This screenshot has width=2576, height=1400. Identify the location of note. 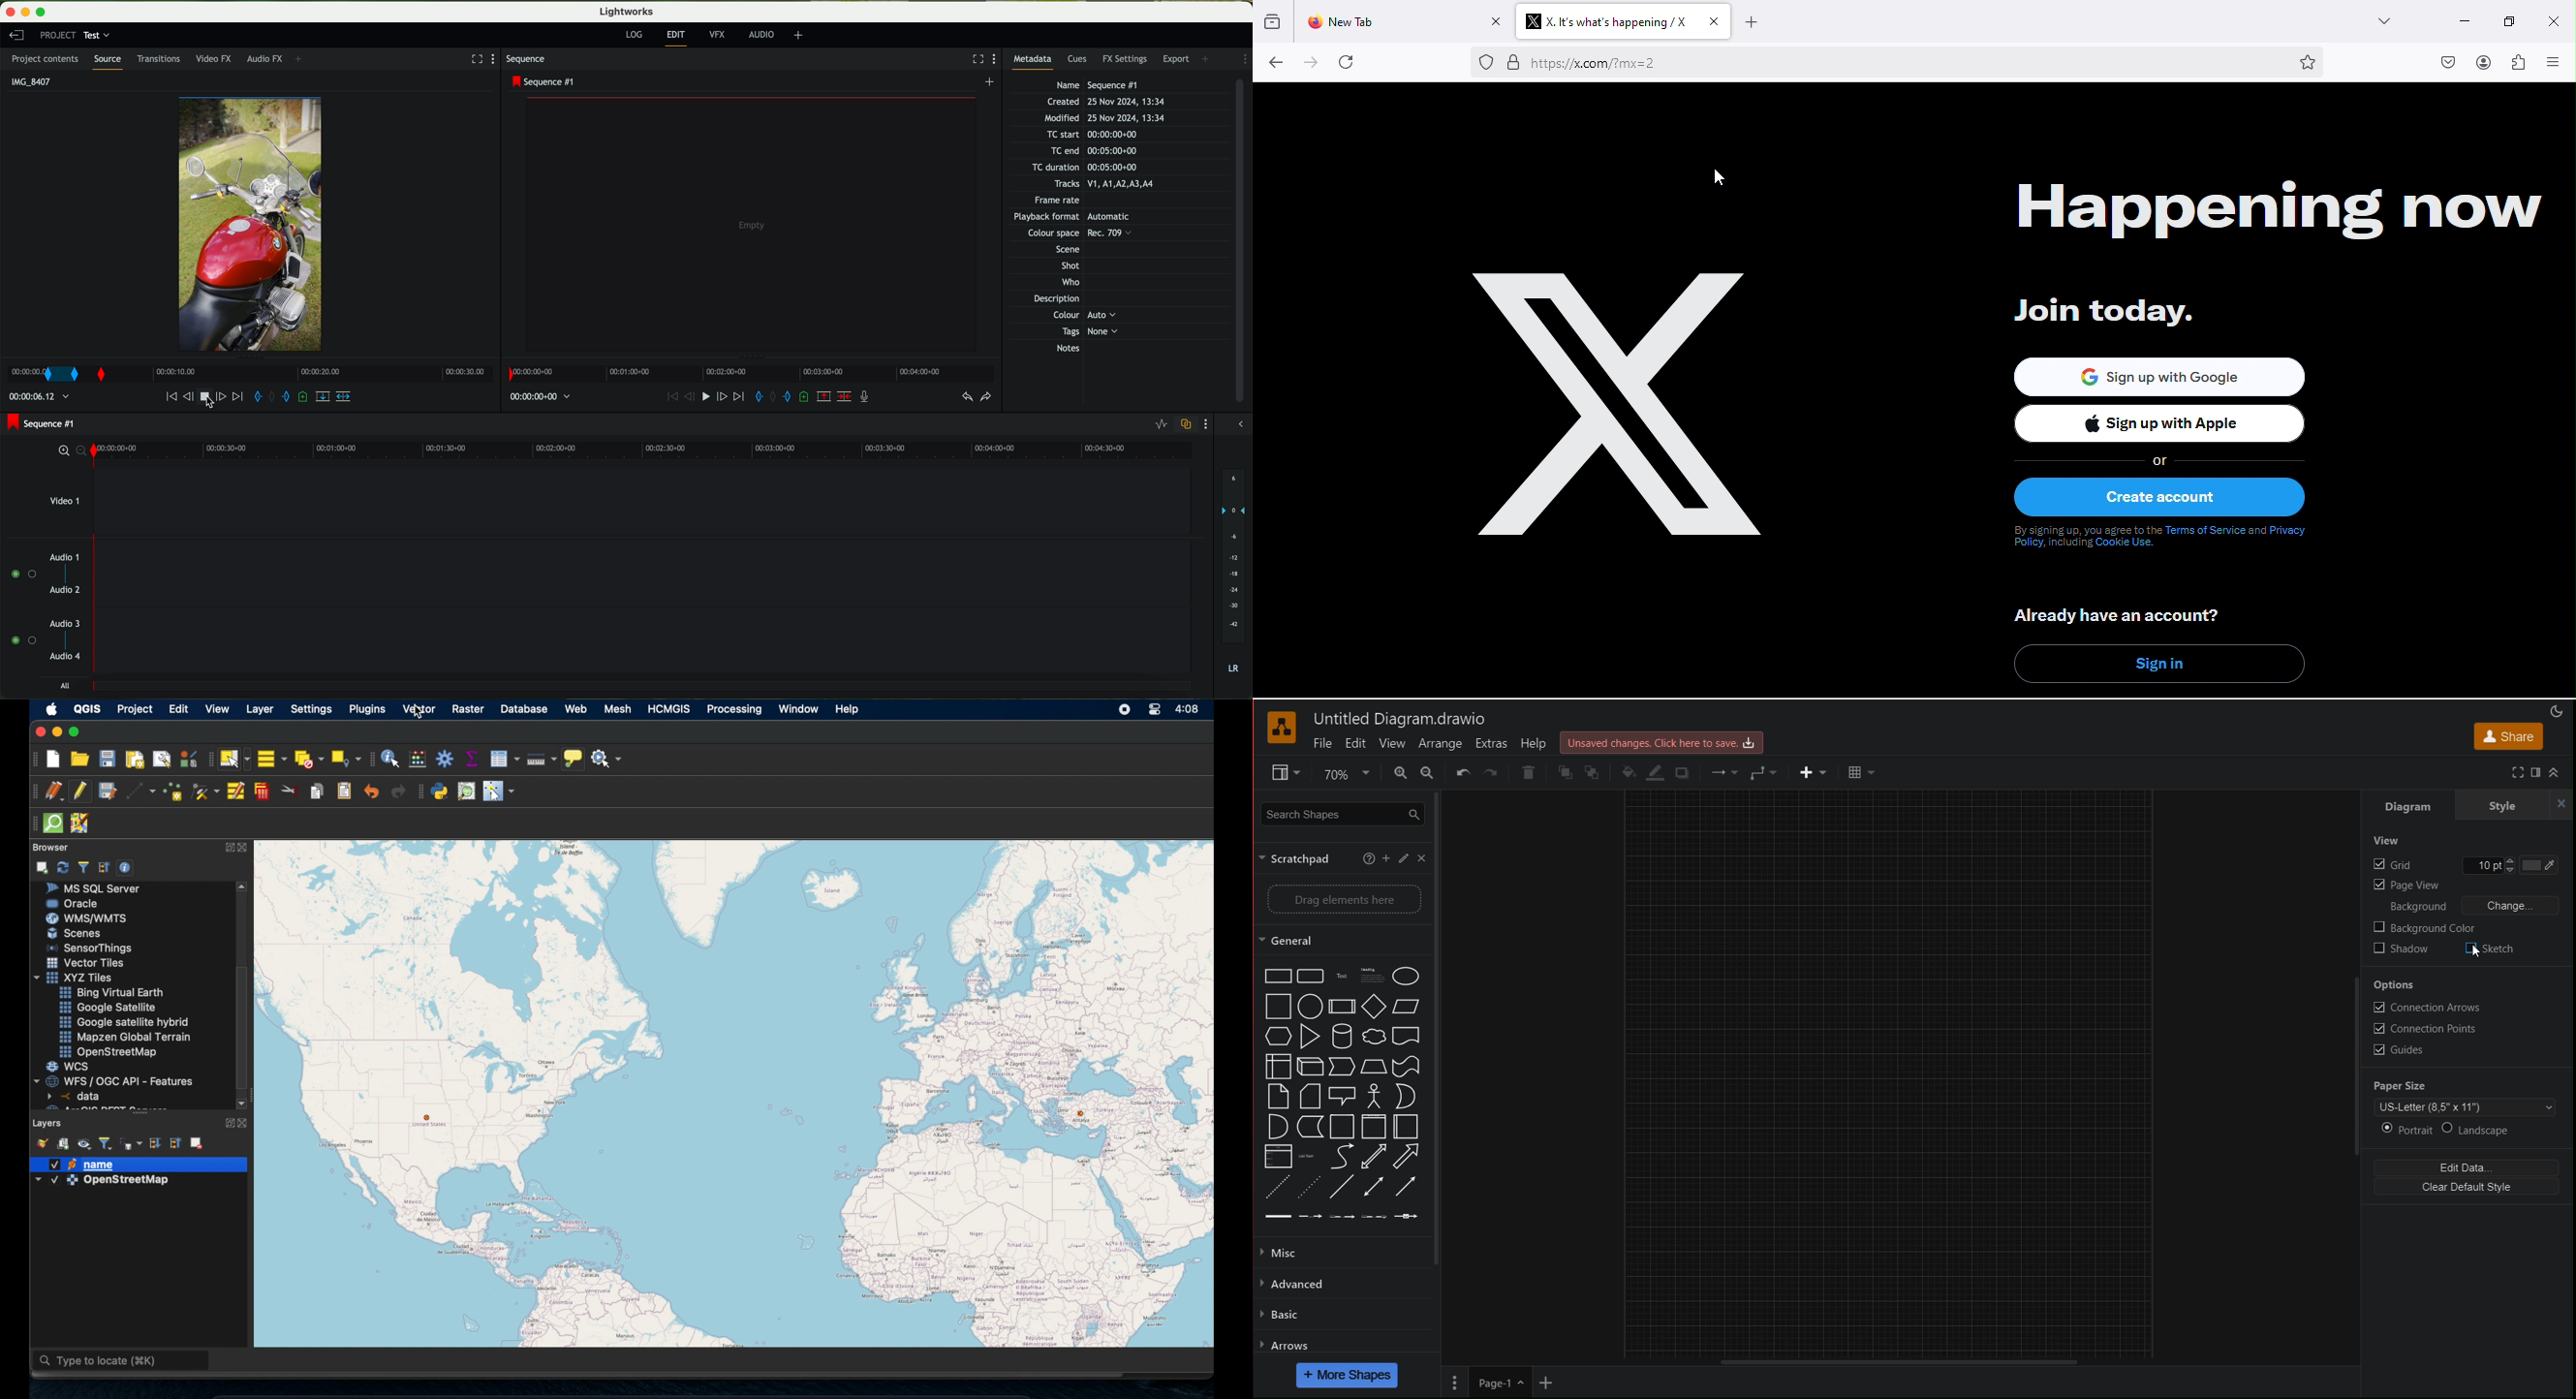
(1276, 1096).